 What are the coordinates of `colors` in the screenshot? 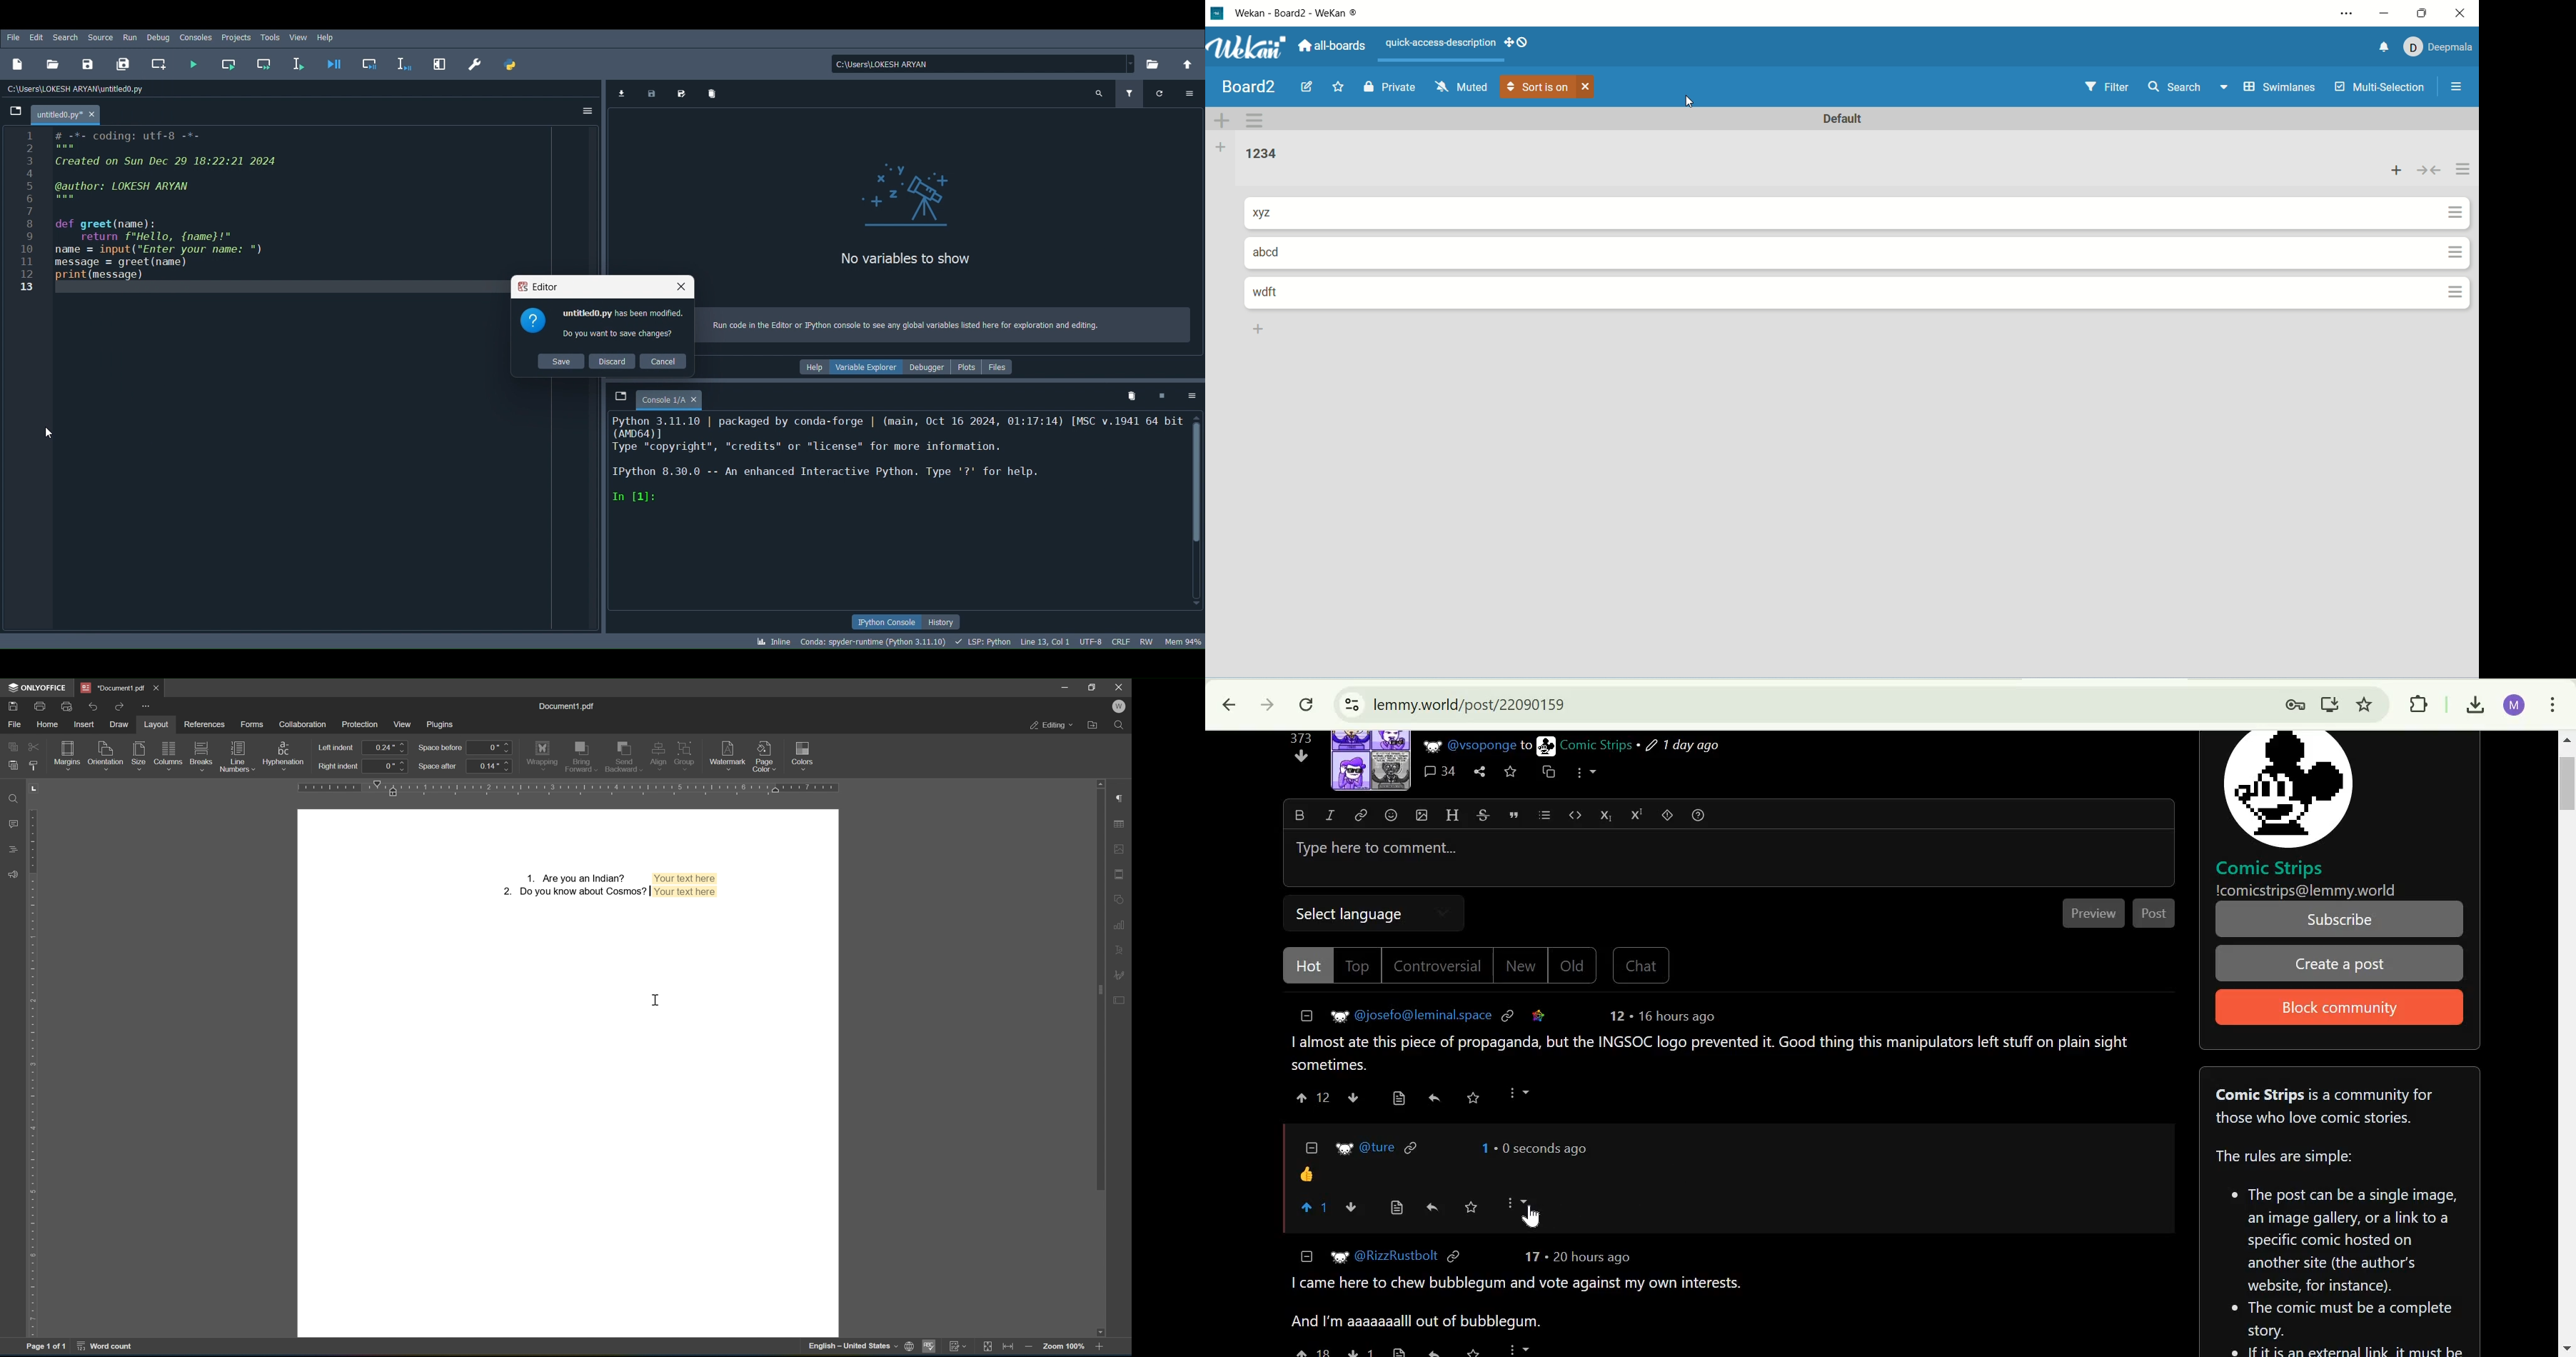 It's located at (803, 755).